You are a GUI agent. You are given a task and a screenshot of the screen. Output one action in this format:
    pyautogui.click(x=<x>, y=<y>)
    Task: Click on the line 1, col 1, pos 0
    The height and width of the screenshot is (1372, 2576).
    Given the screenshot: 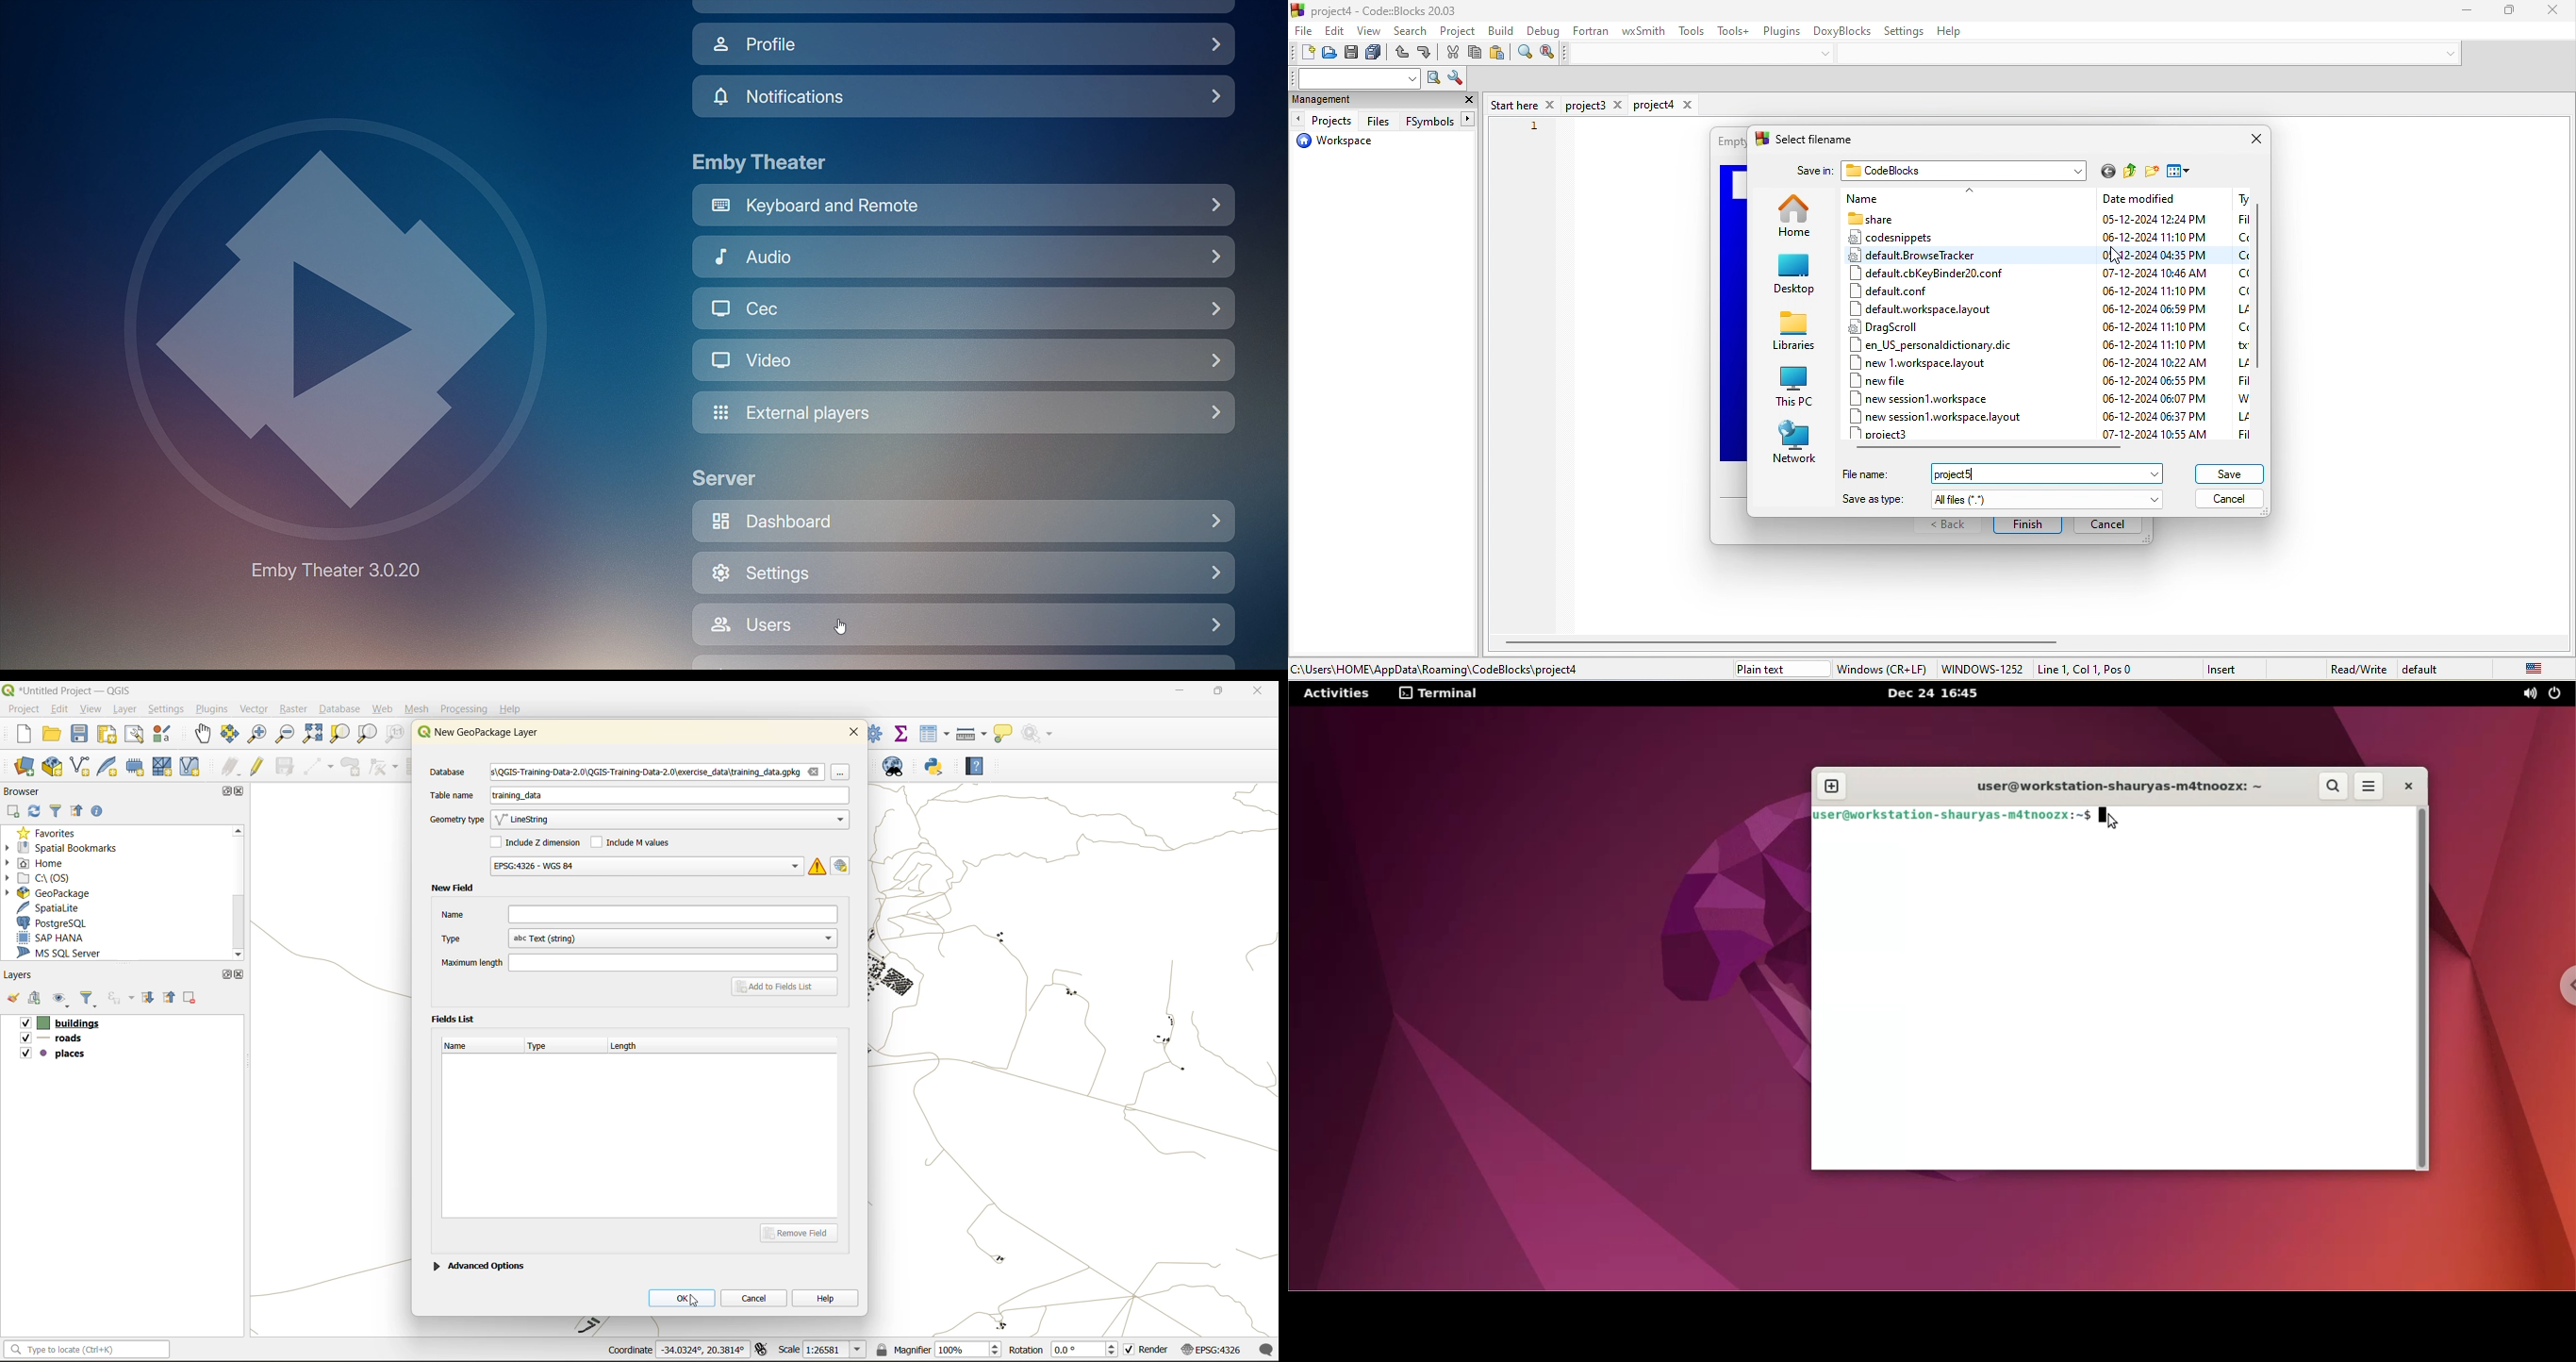 What is the action you would take?
    pyautogui.click(x=2107, y=669)
    